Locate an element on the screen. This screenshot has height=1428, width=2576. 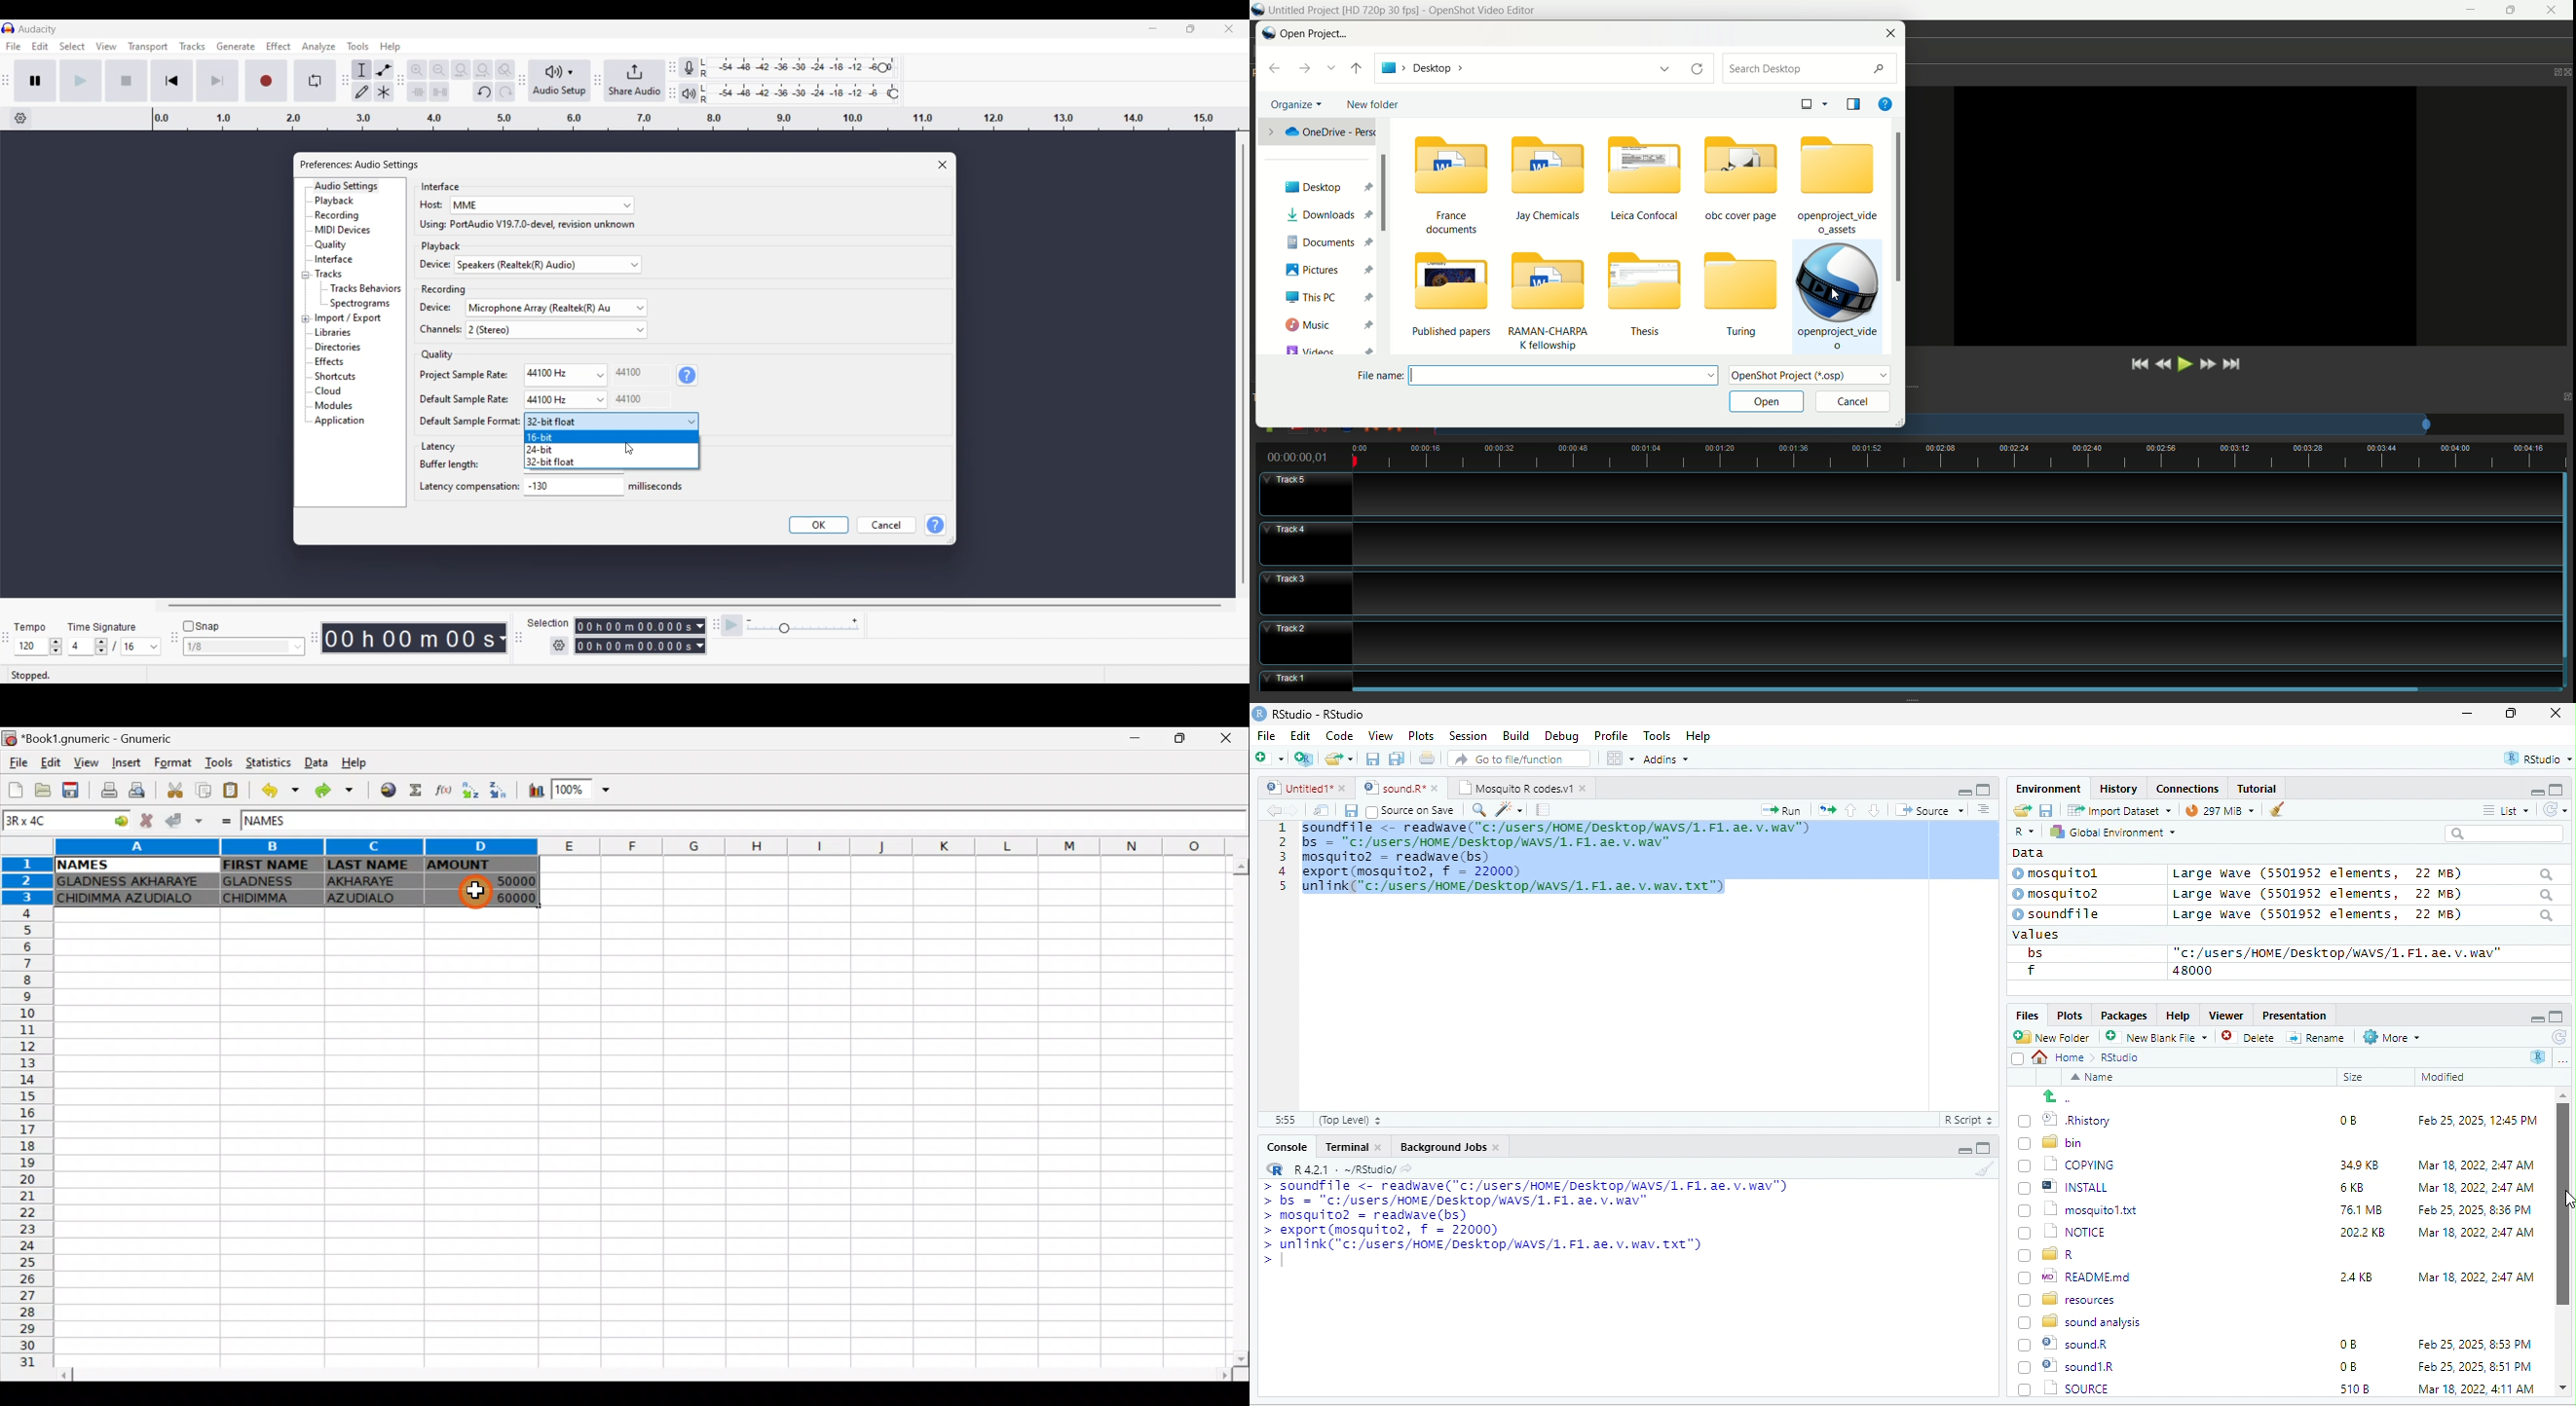
minimize is located at coordinates (2467, 715).